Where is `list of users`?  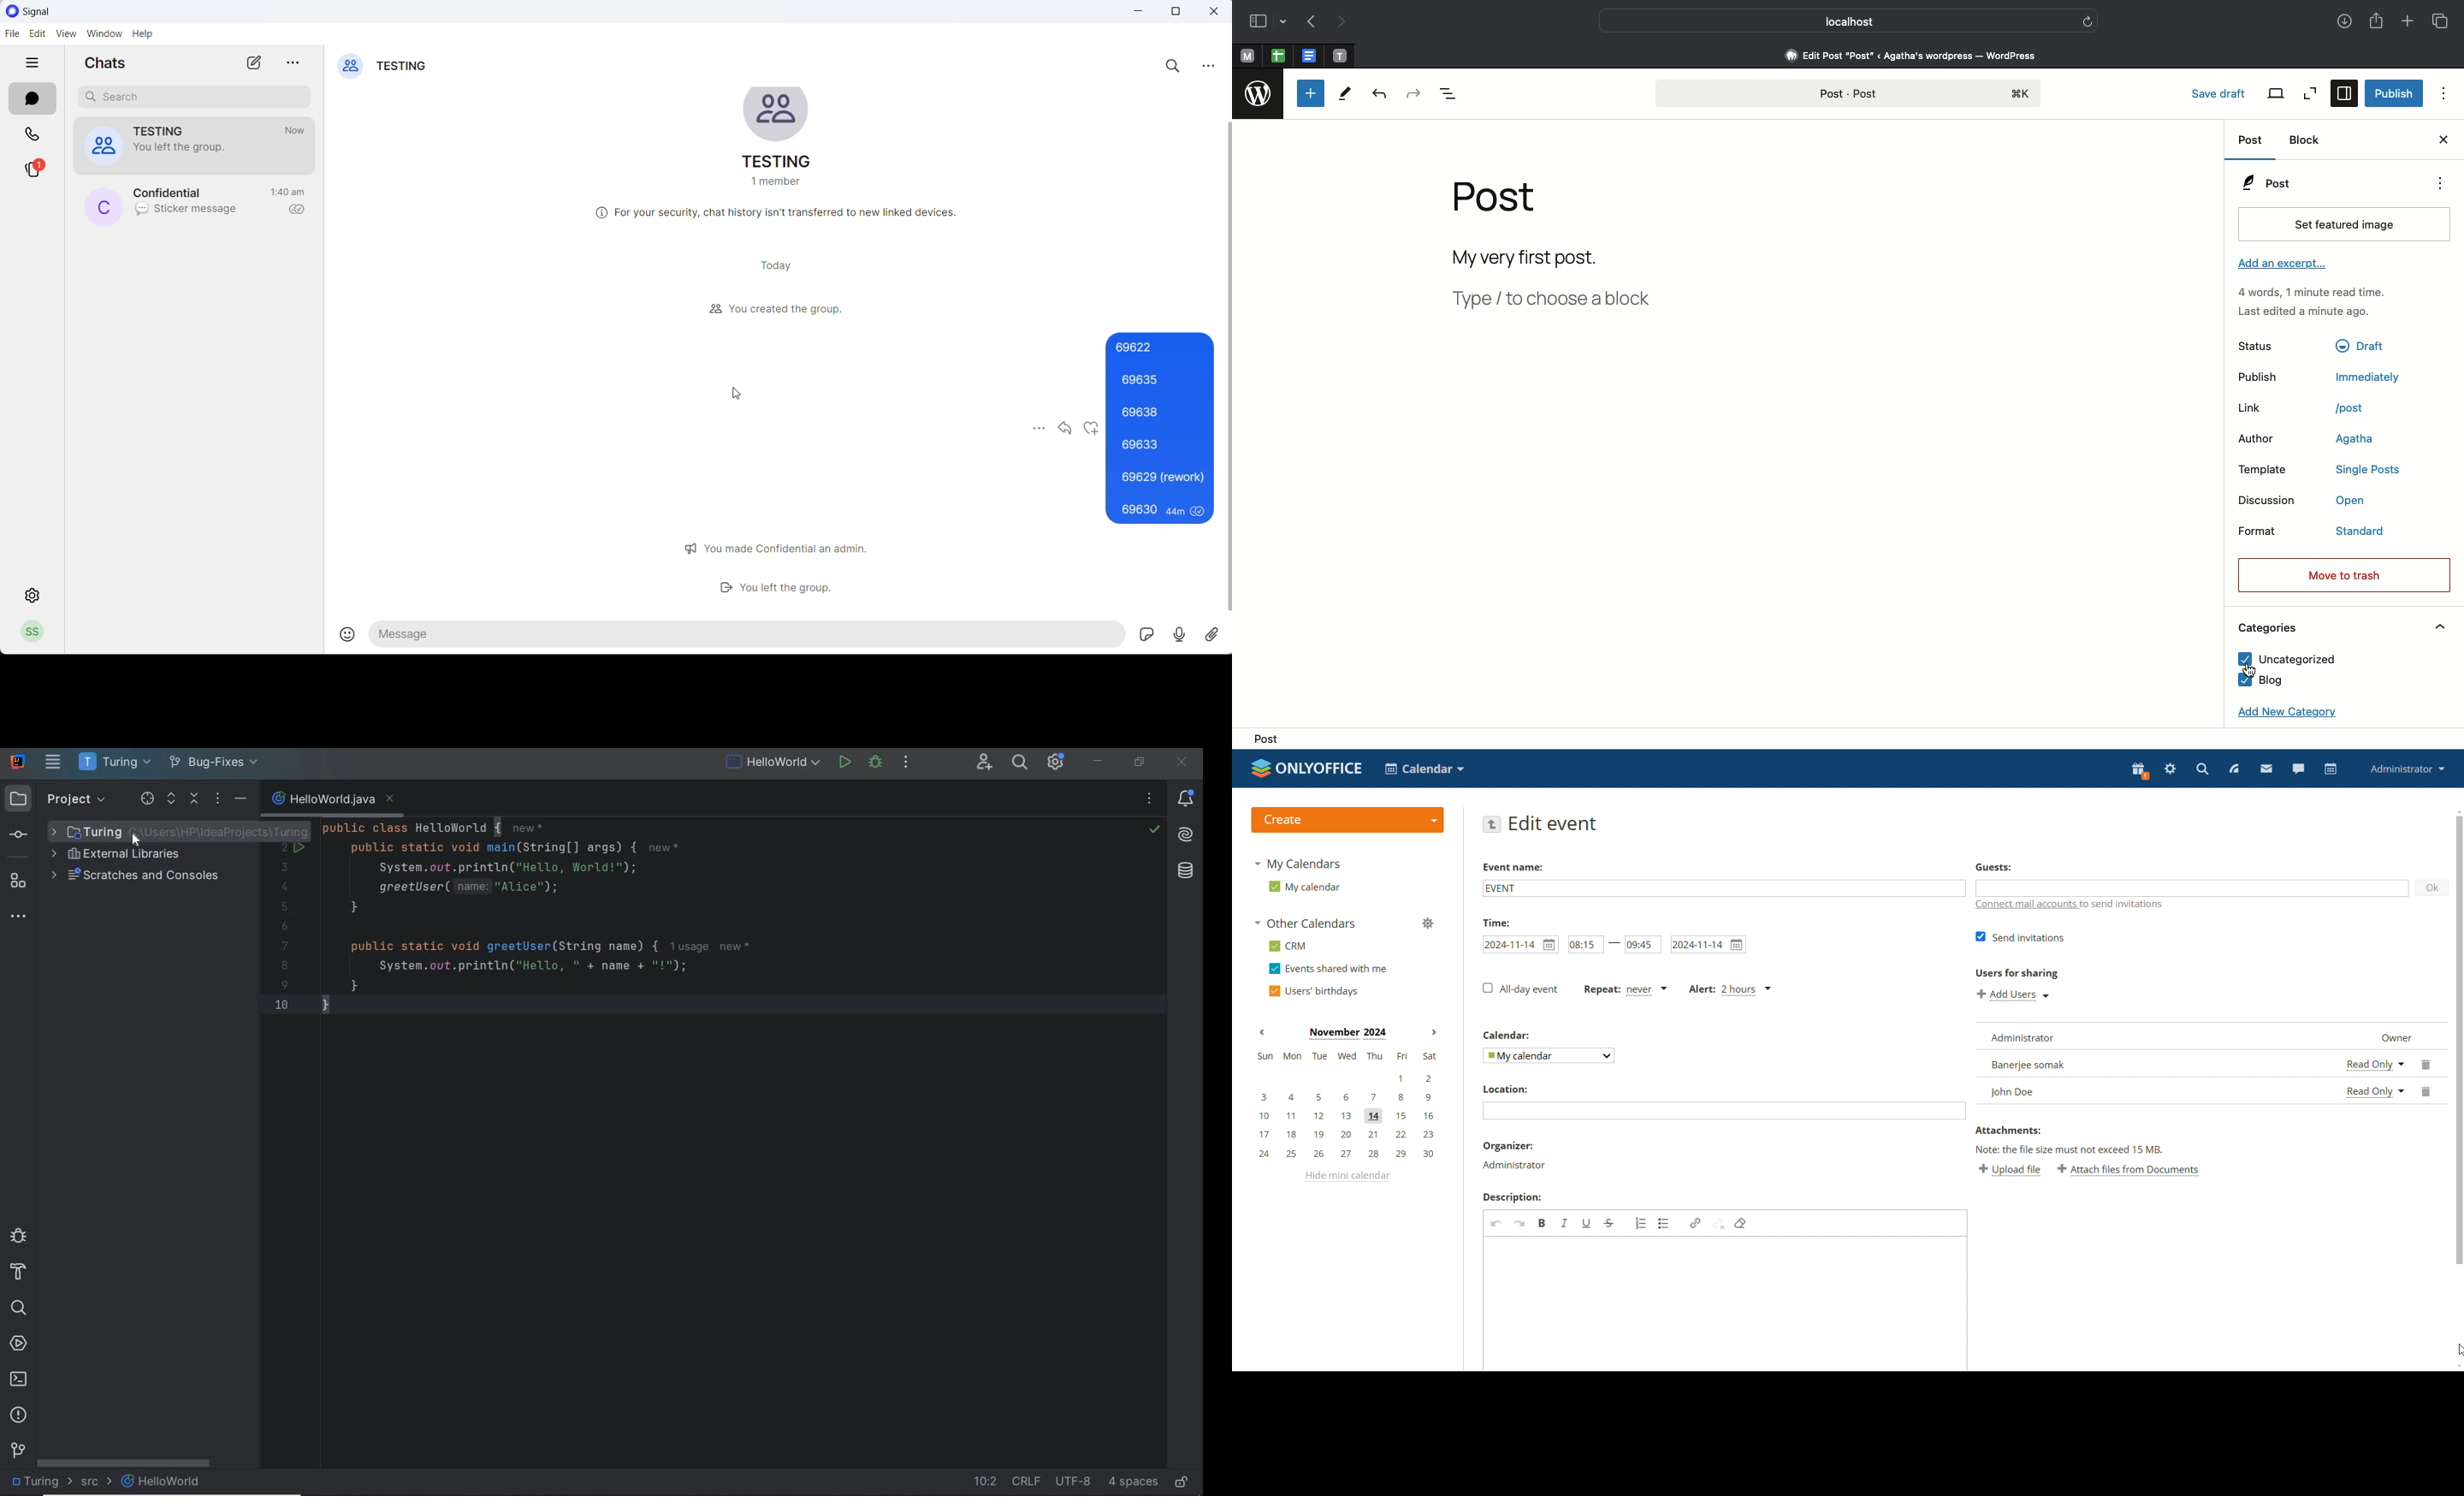
list of users is located at coordinates (2155, 1064).